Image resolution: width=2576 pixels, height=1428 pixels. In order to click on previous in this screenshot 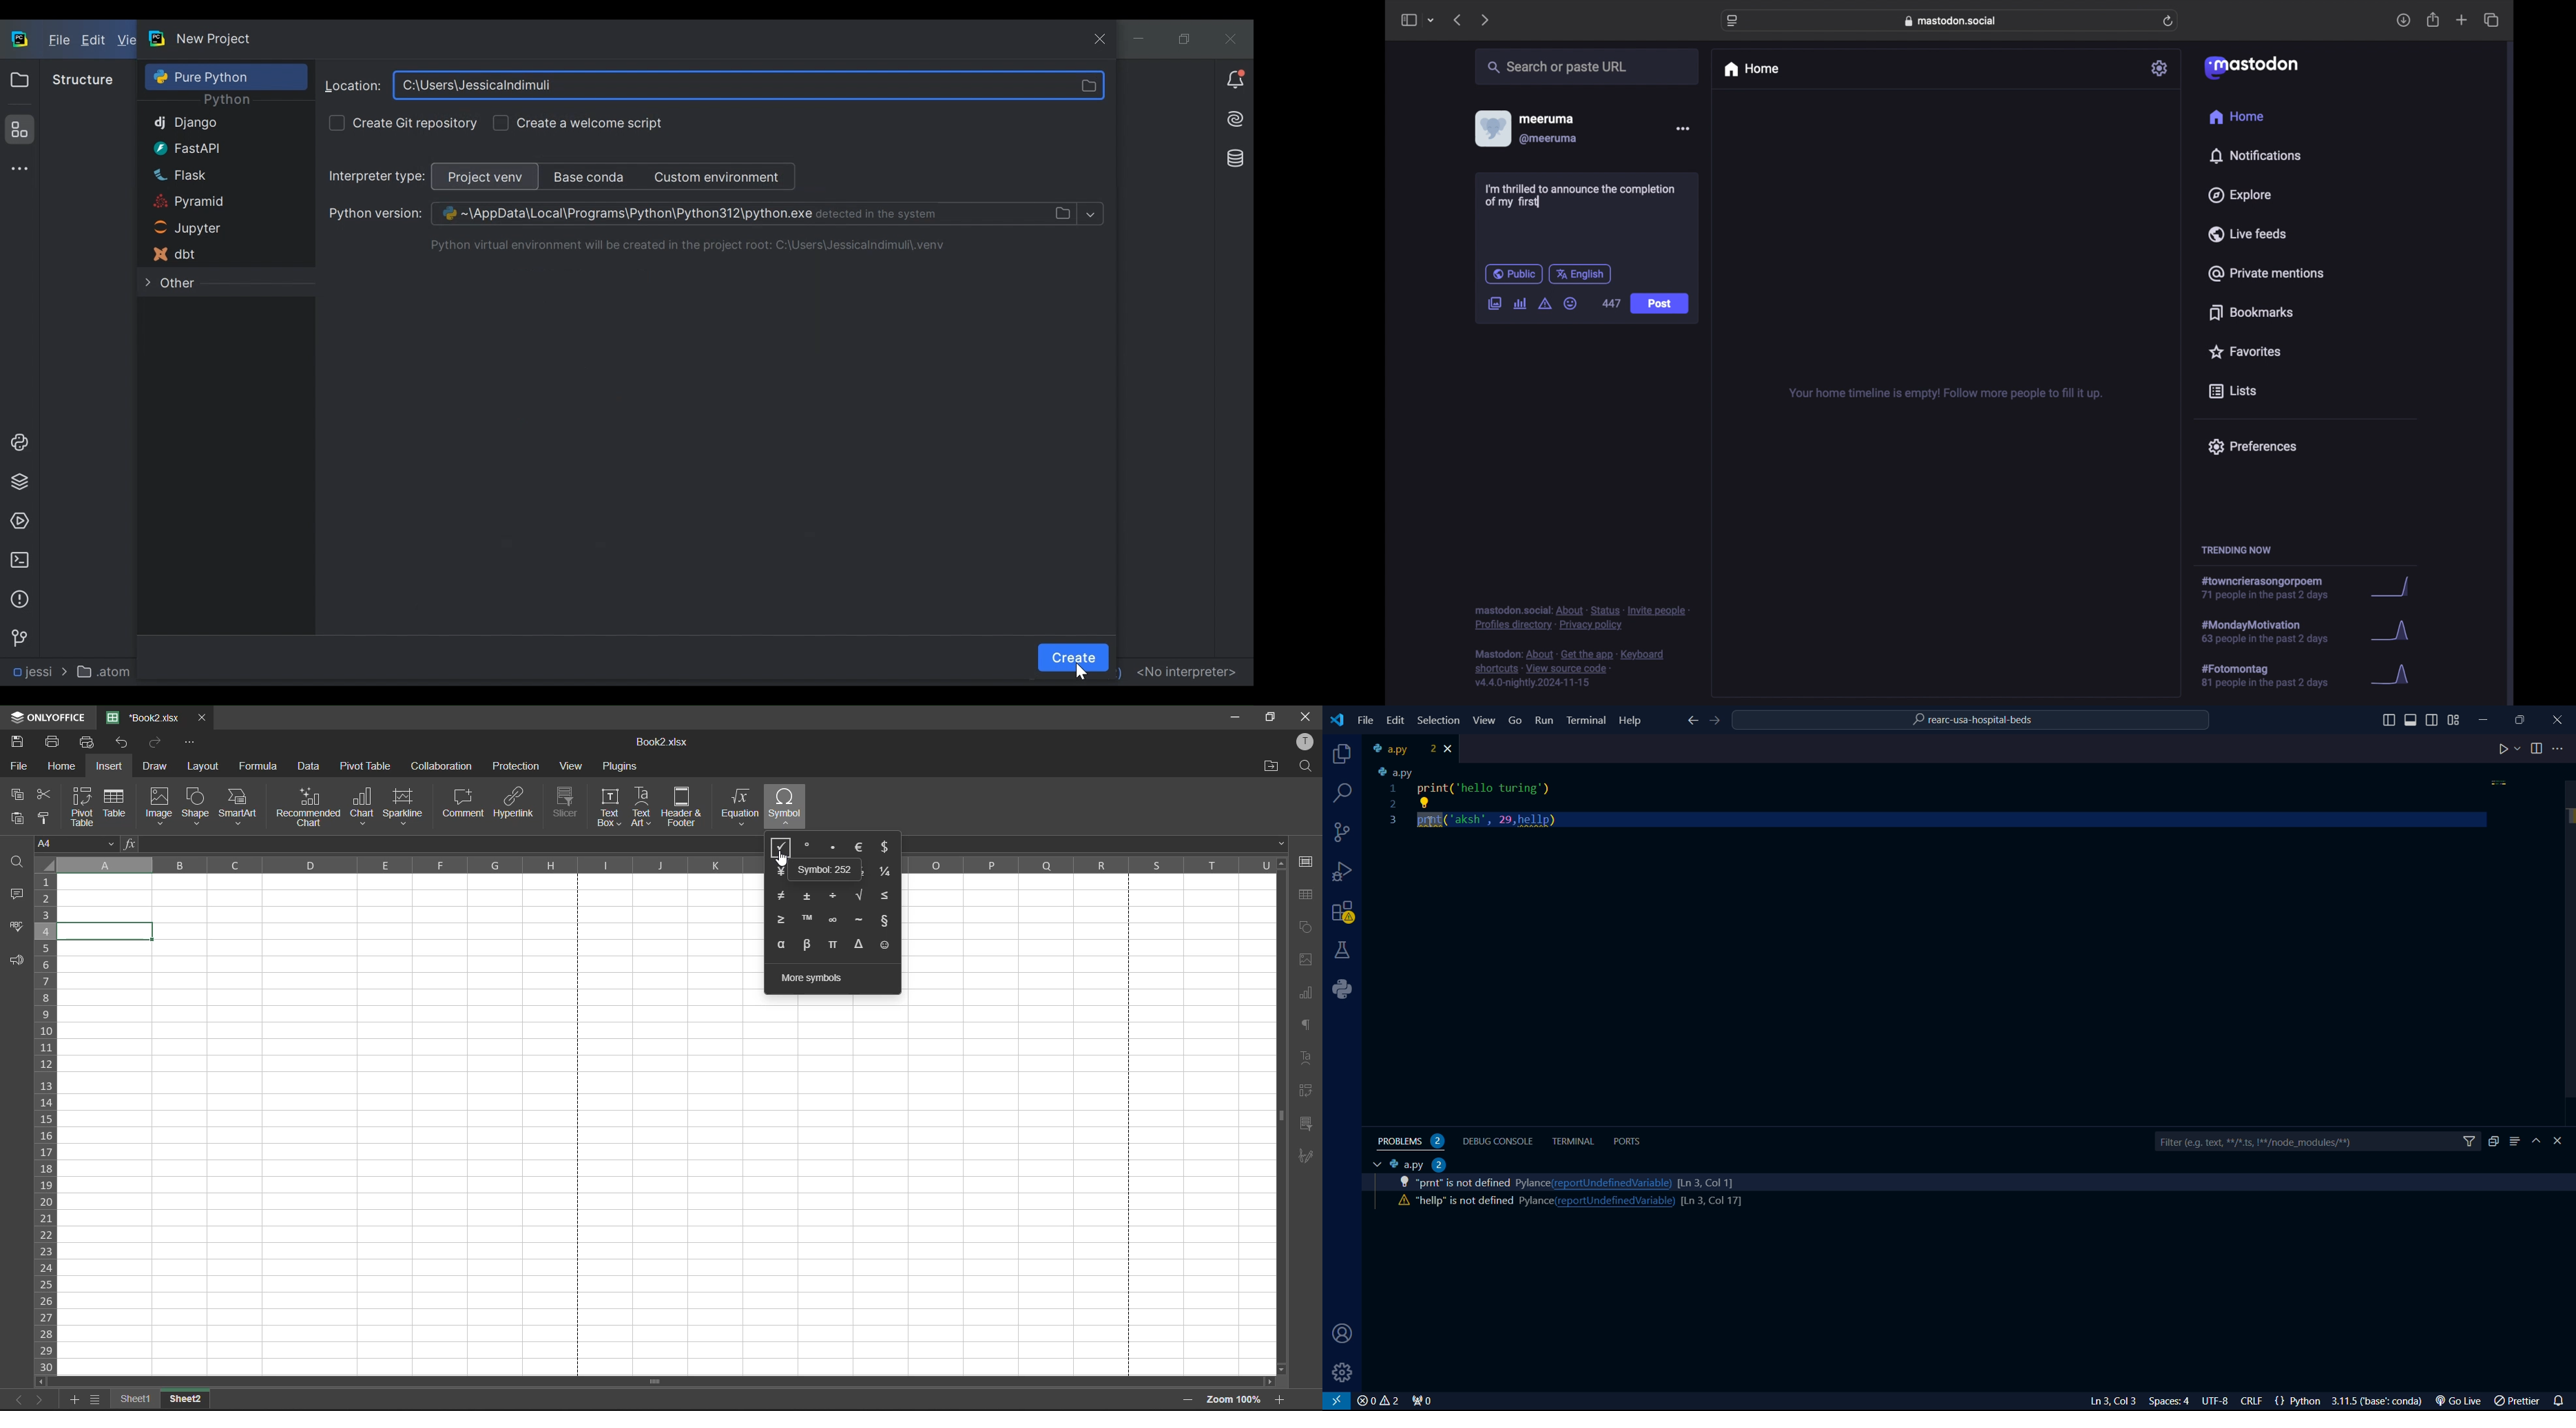, I will do `click(1457, 20)`.